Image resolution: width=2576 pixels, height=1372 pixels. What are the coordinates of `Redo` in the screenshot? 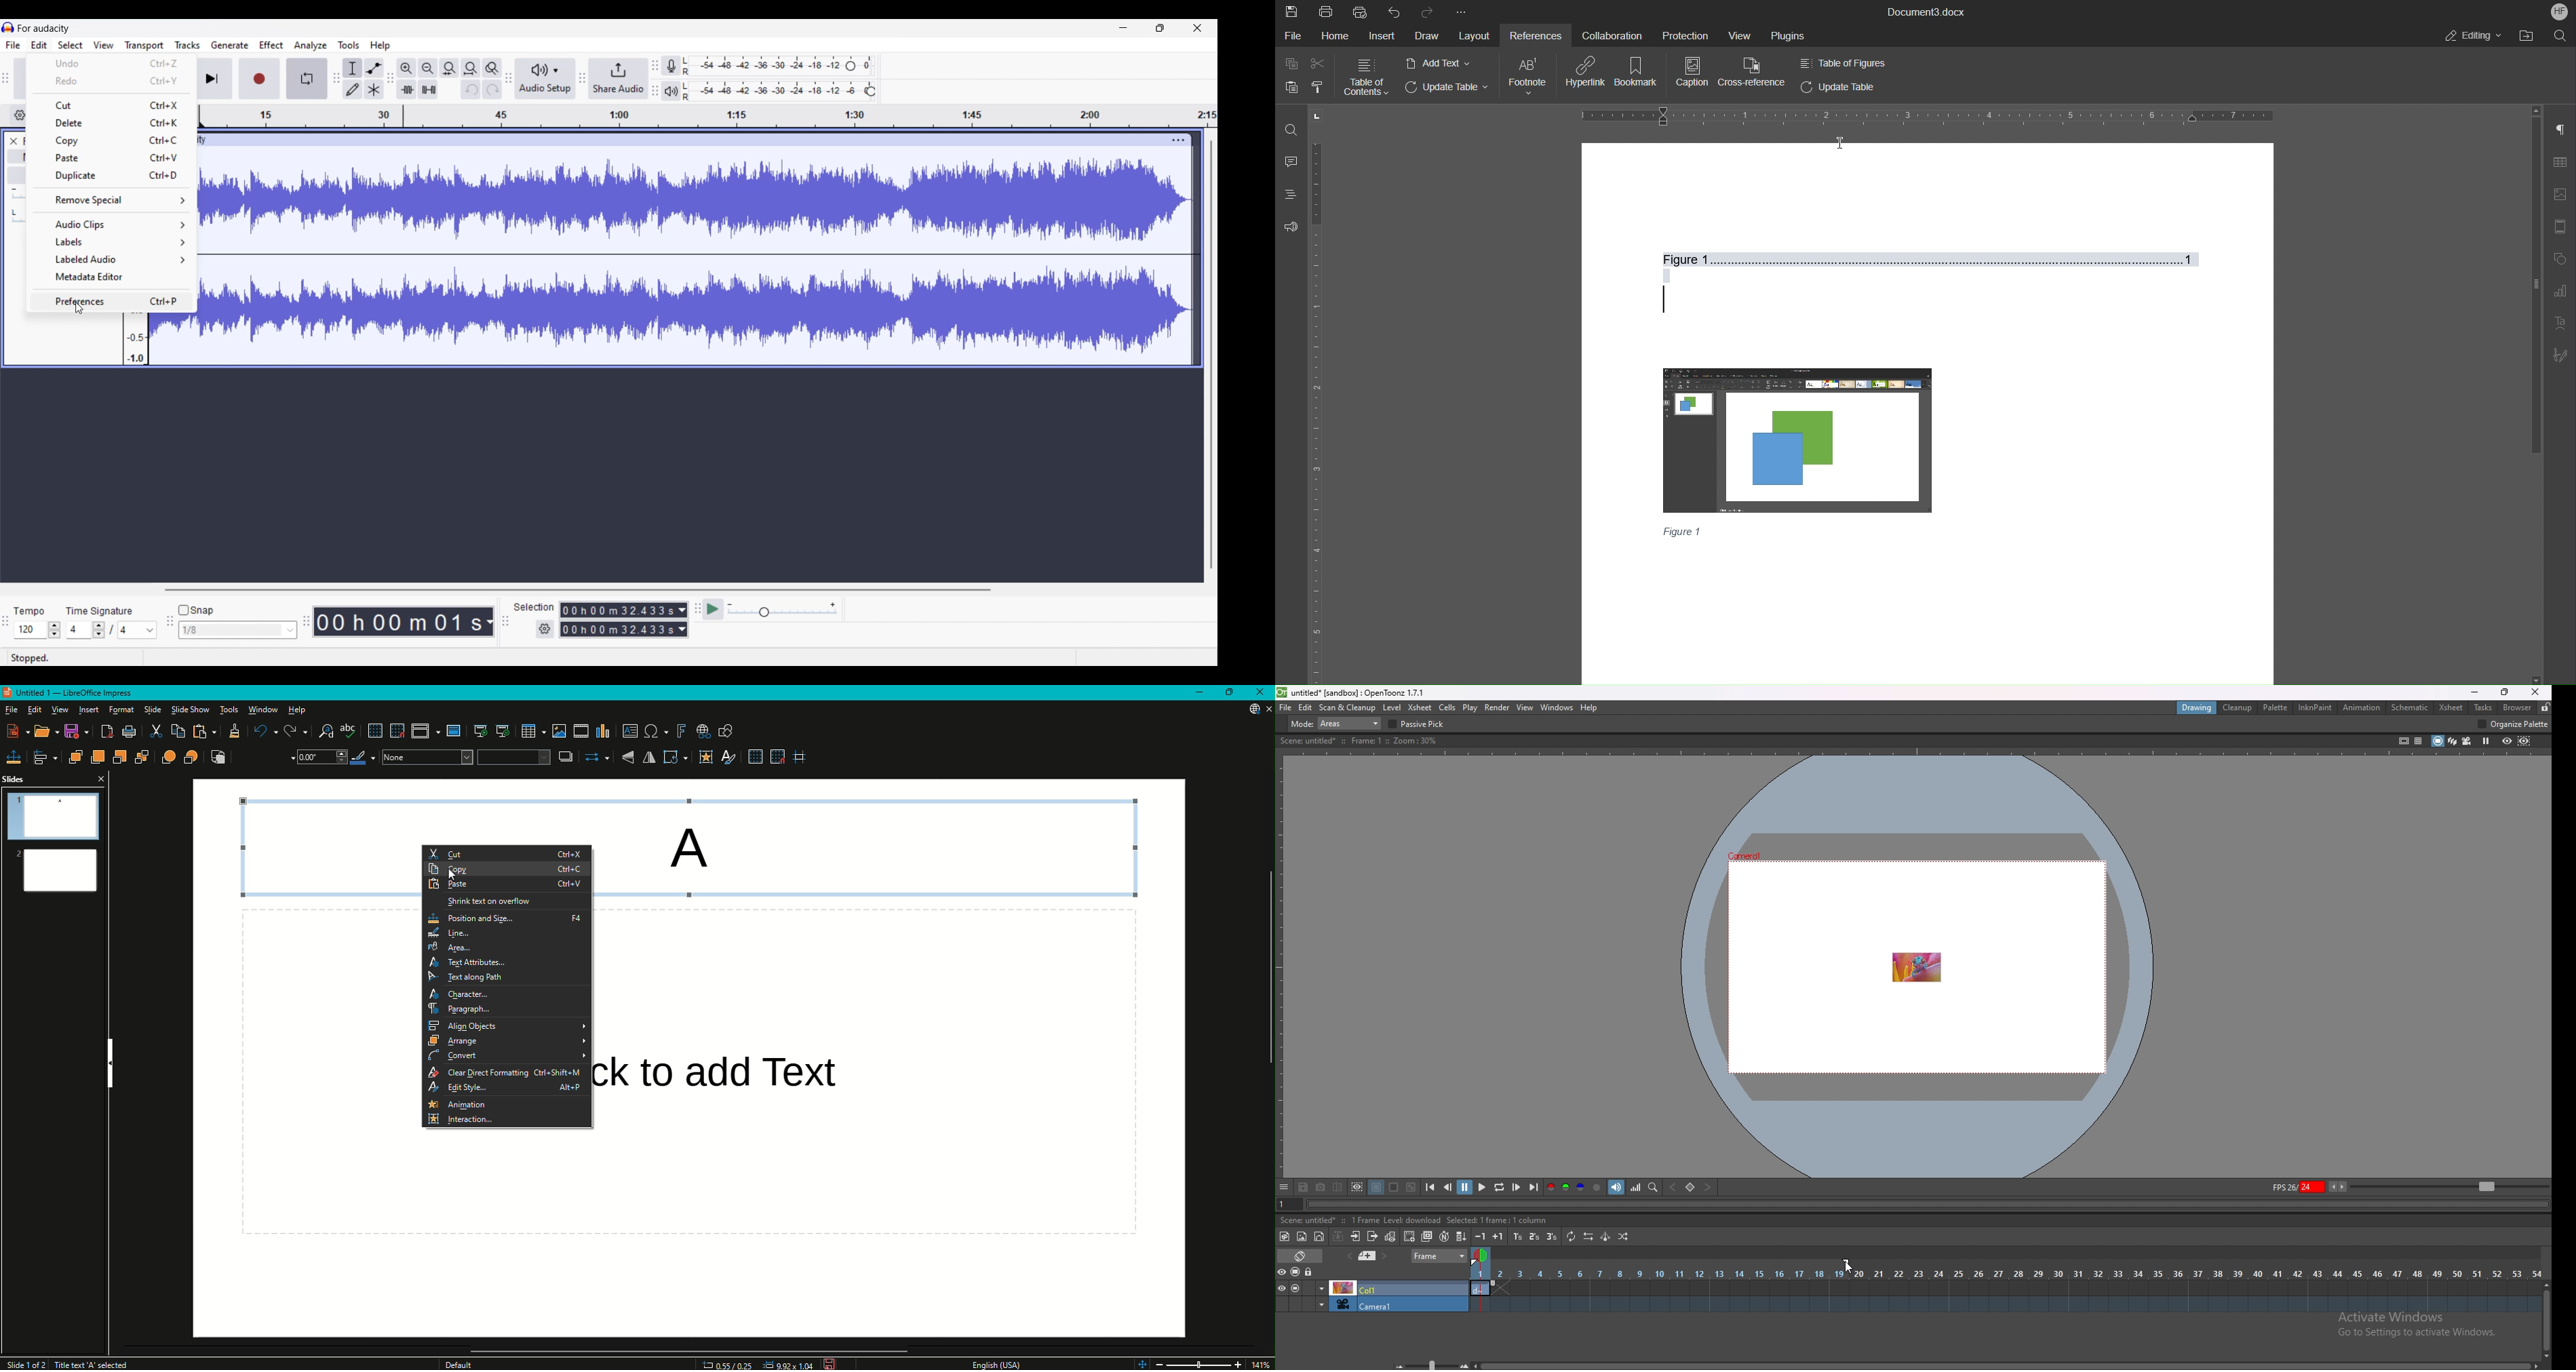 It's located at (291, 729).